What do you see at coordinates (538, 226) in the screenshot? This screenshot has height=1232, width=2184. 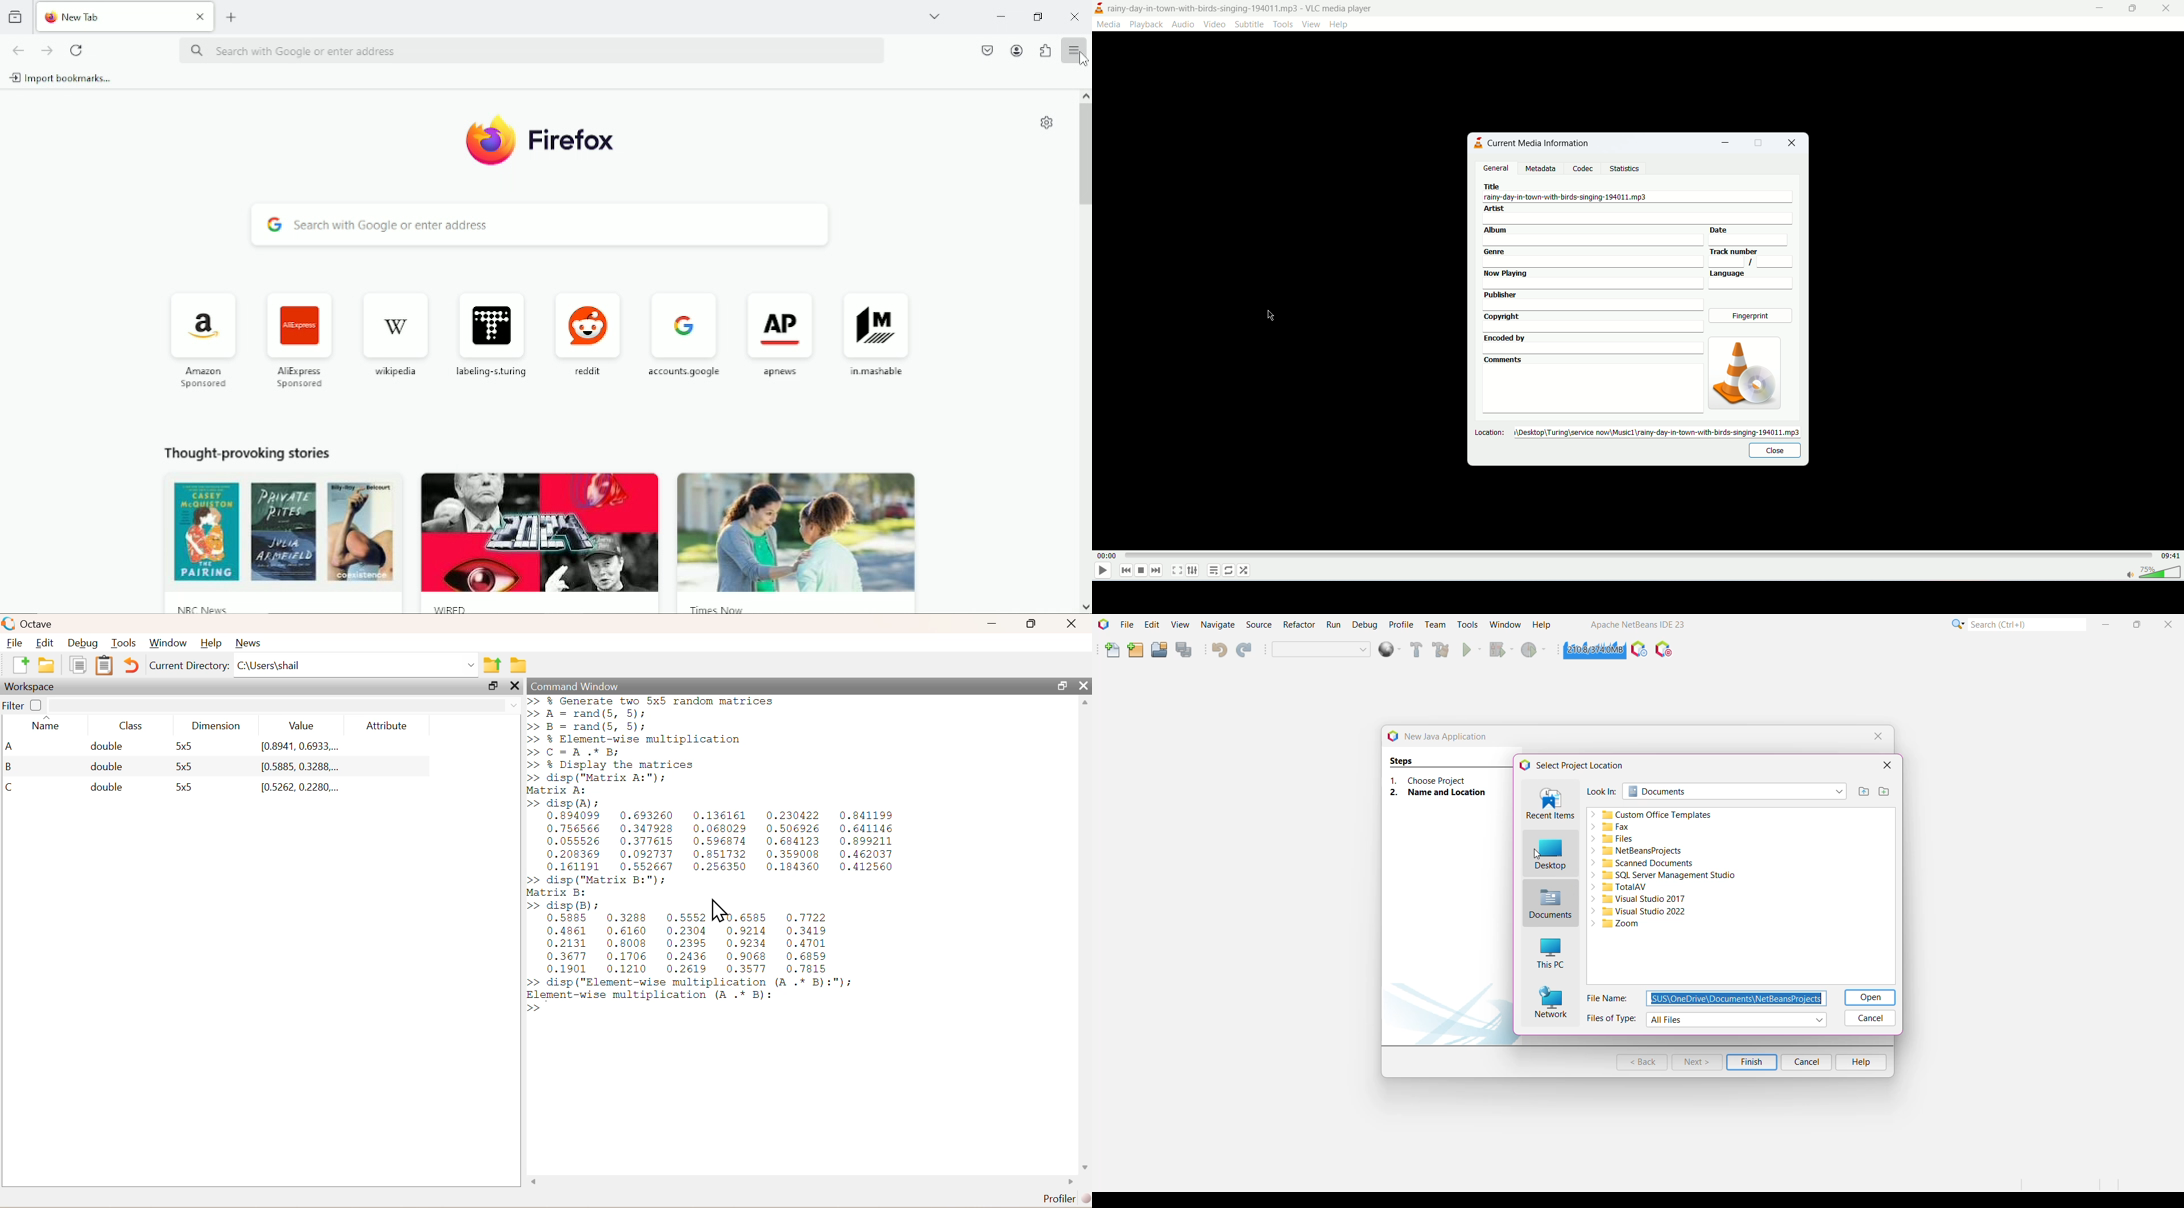 I see `search bar` at bounding box center [538, 226].